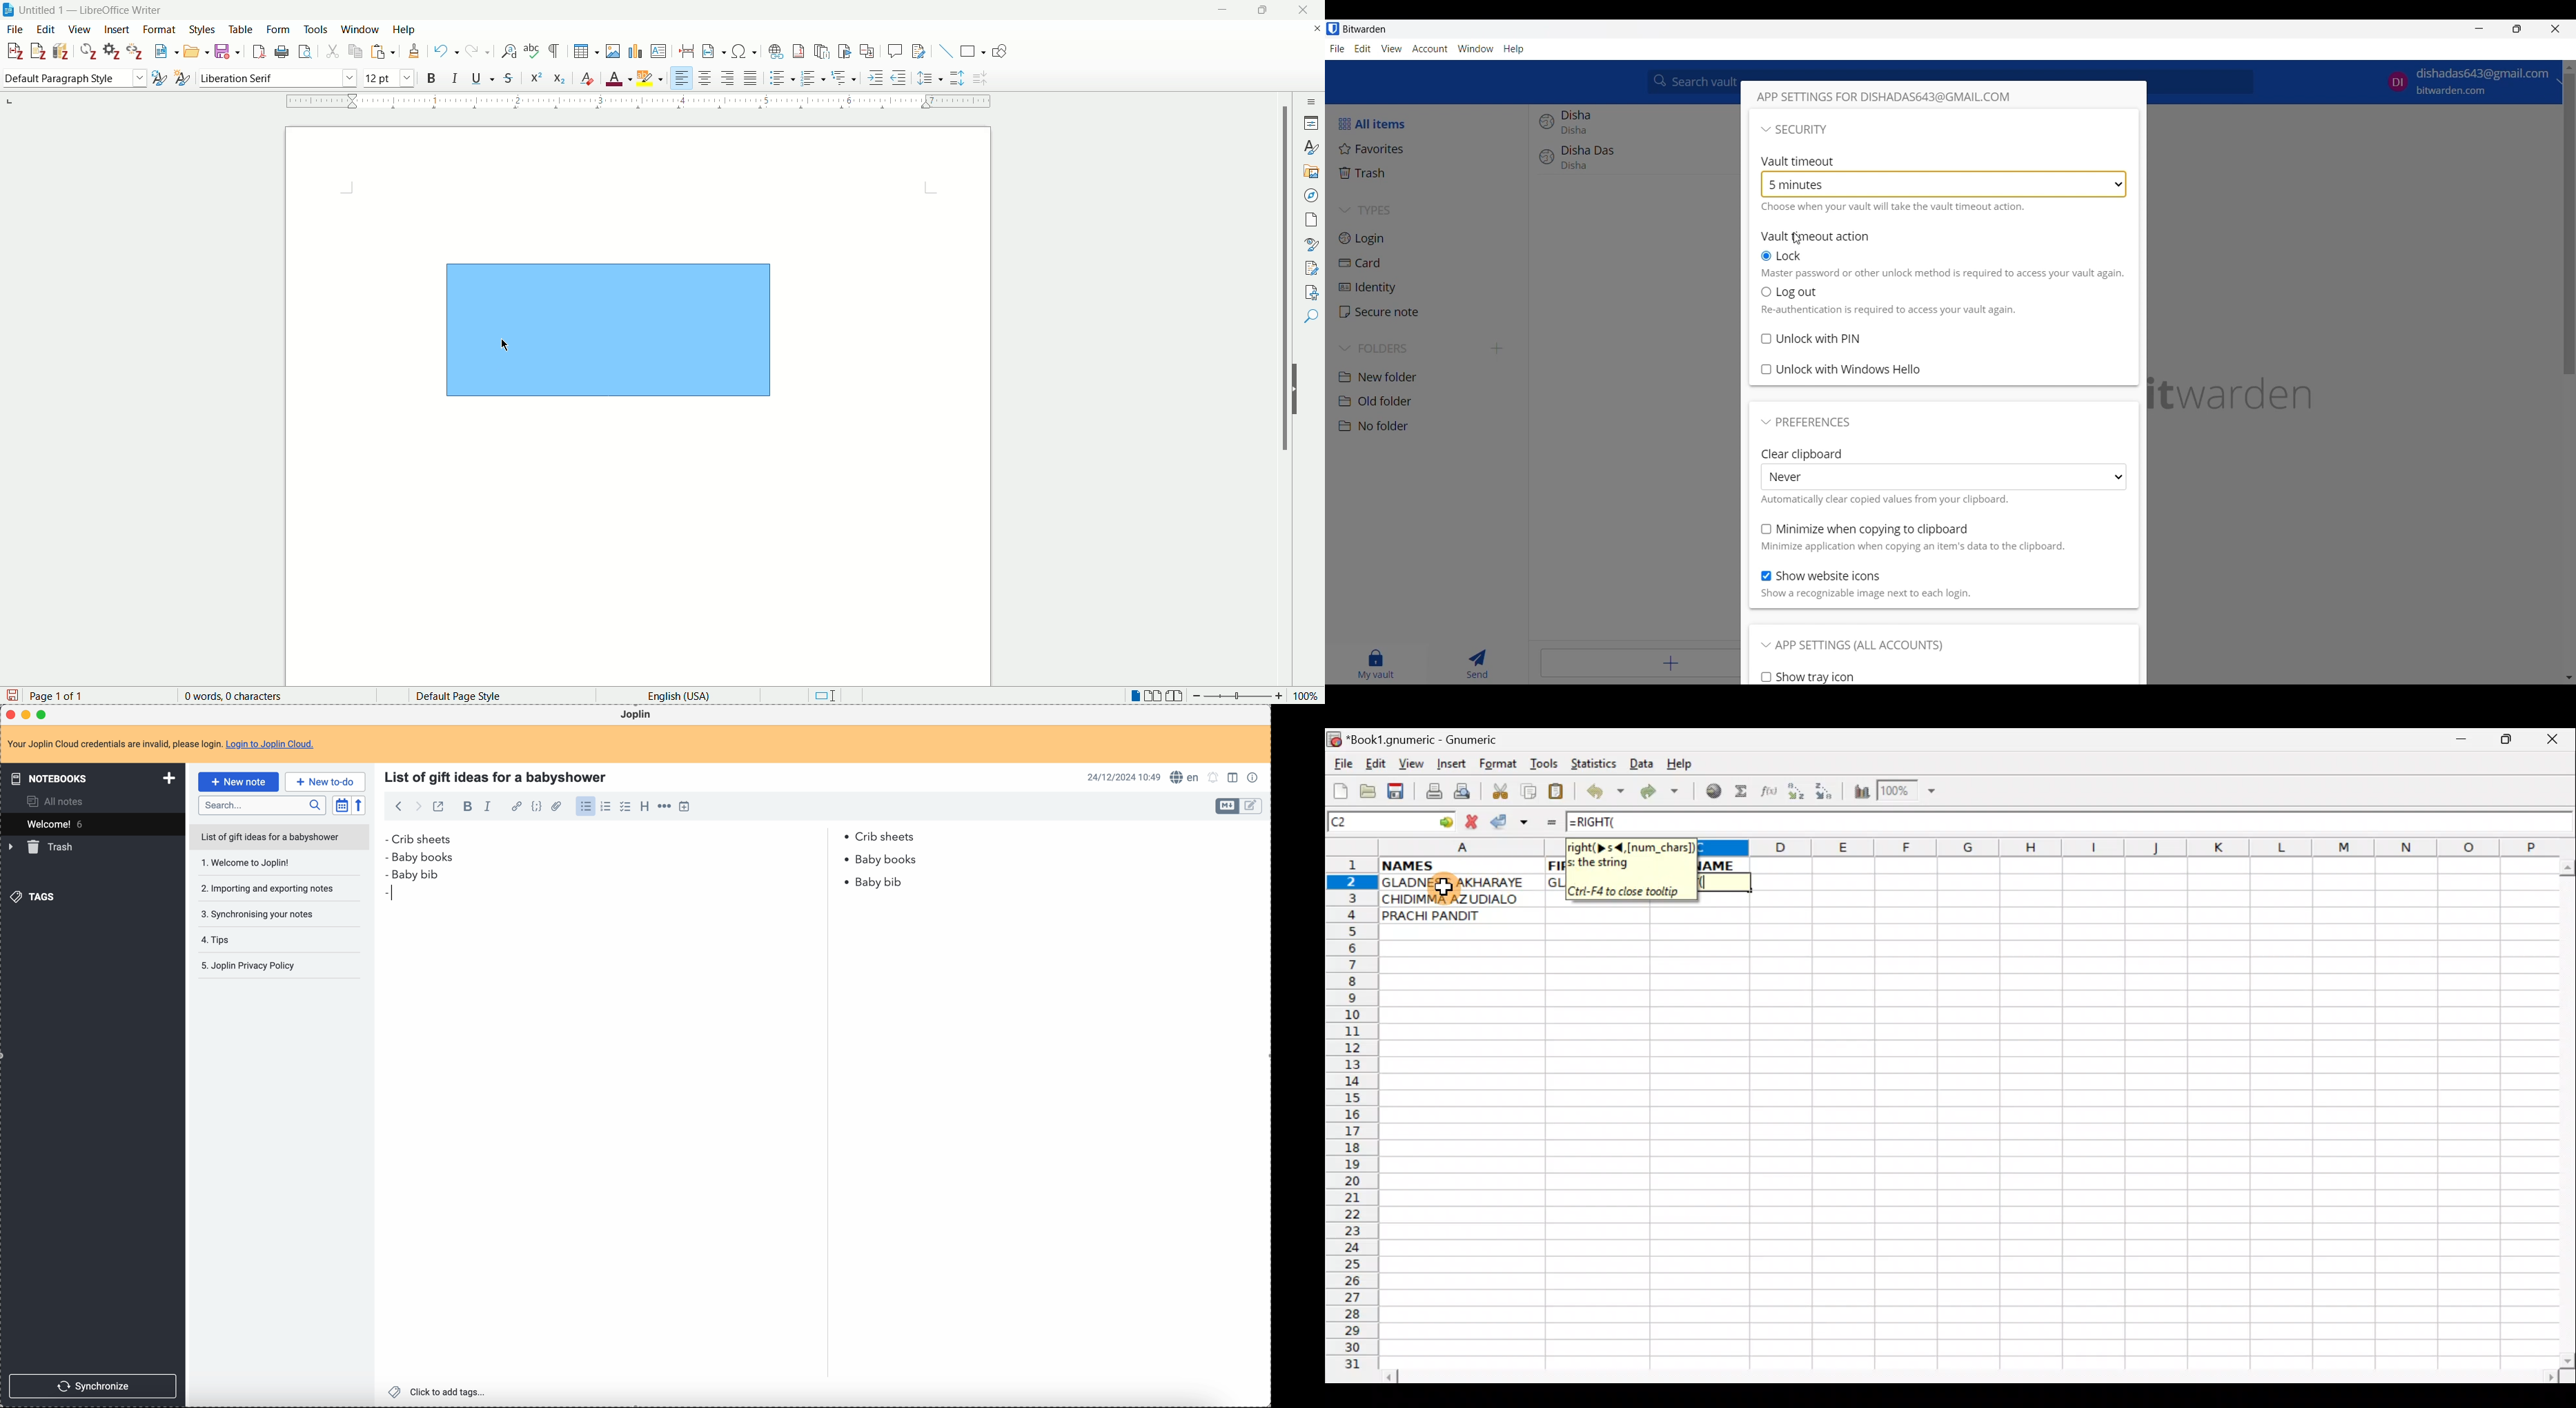 The height and width of the screenshot is (1428, 2576). What do you see at coordinates (1430, 210) in the screenshot?
I see `Collapse Types section` at bounding box center [1430, 210].